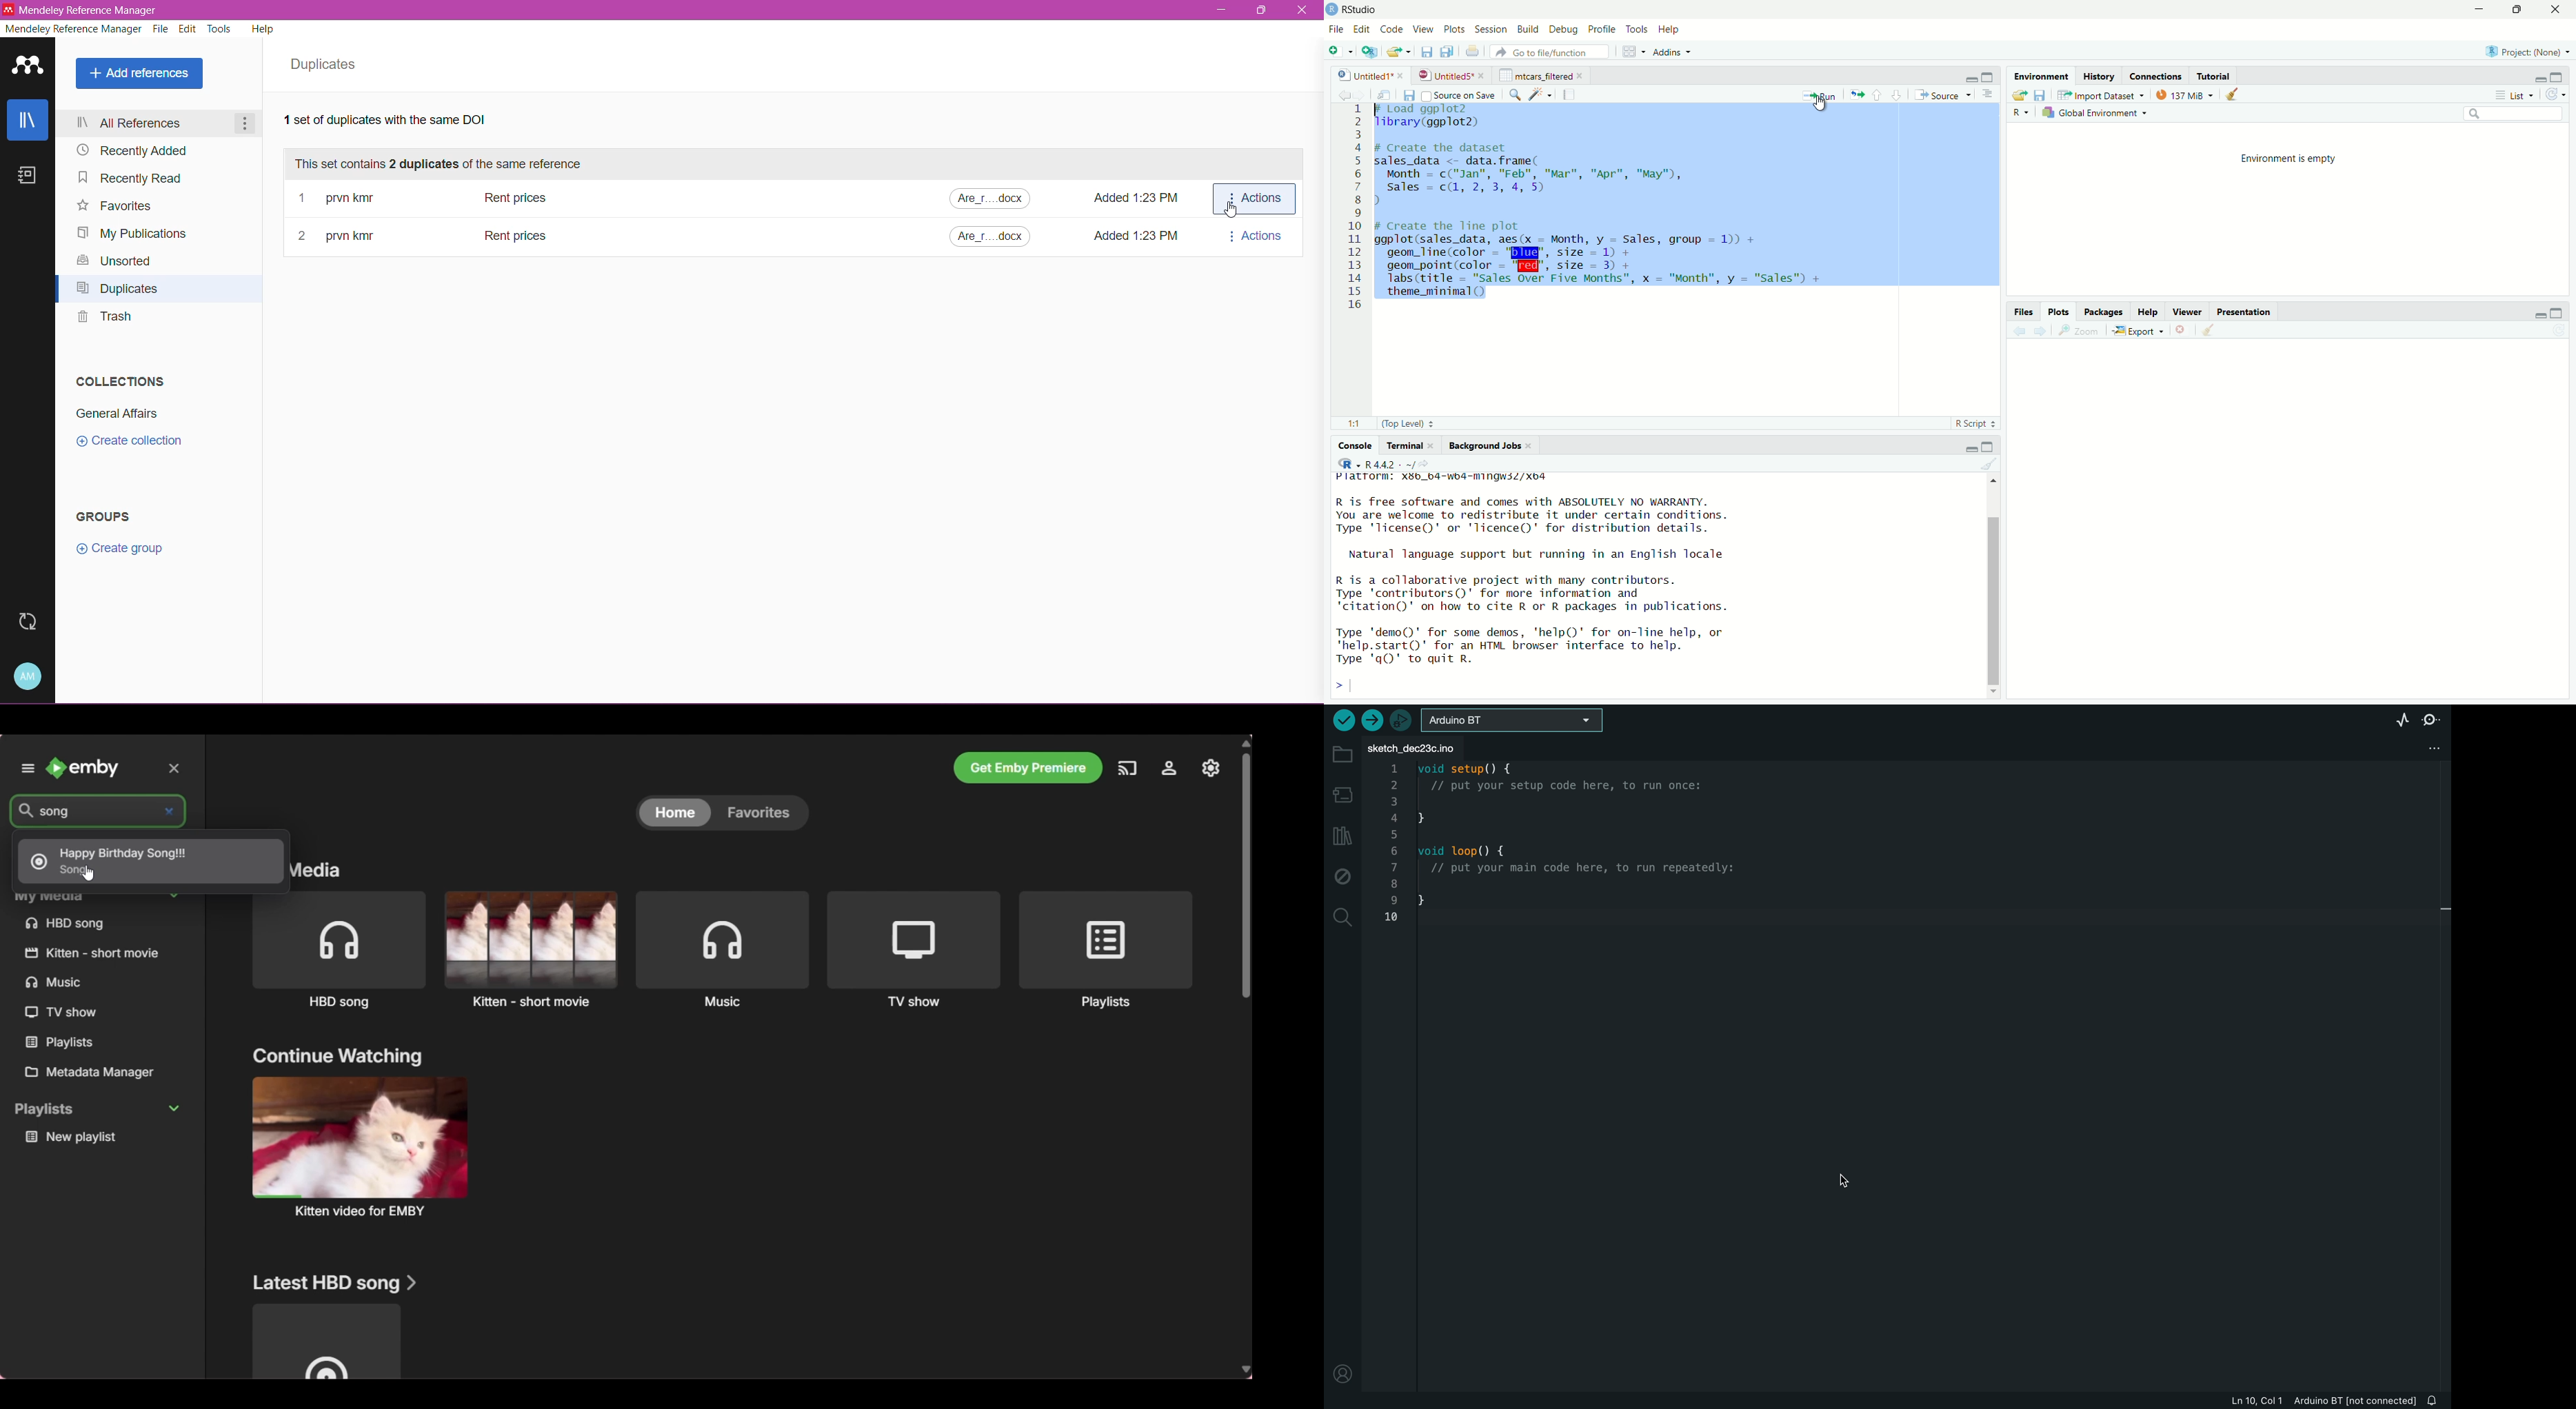 This screenshot has height=1428, width=2576. Describe the element at coordinates (2149, 312) in the screenshot. I see `help` at that location.